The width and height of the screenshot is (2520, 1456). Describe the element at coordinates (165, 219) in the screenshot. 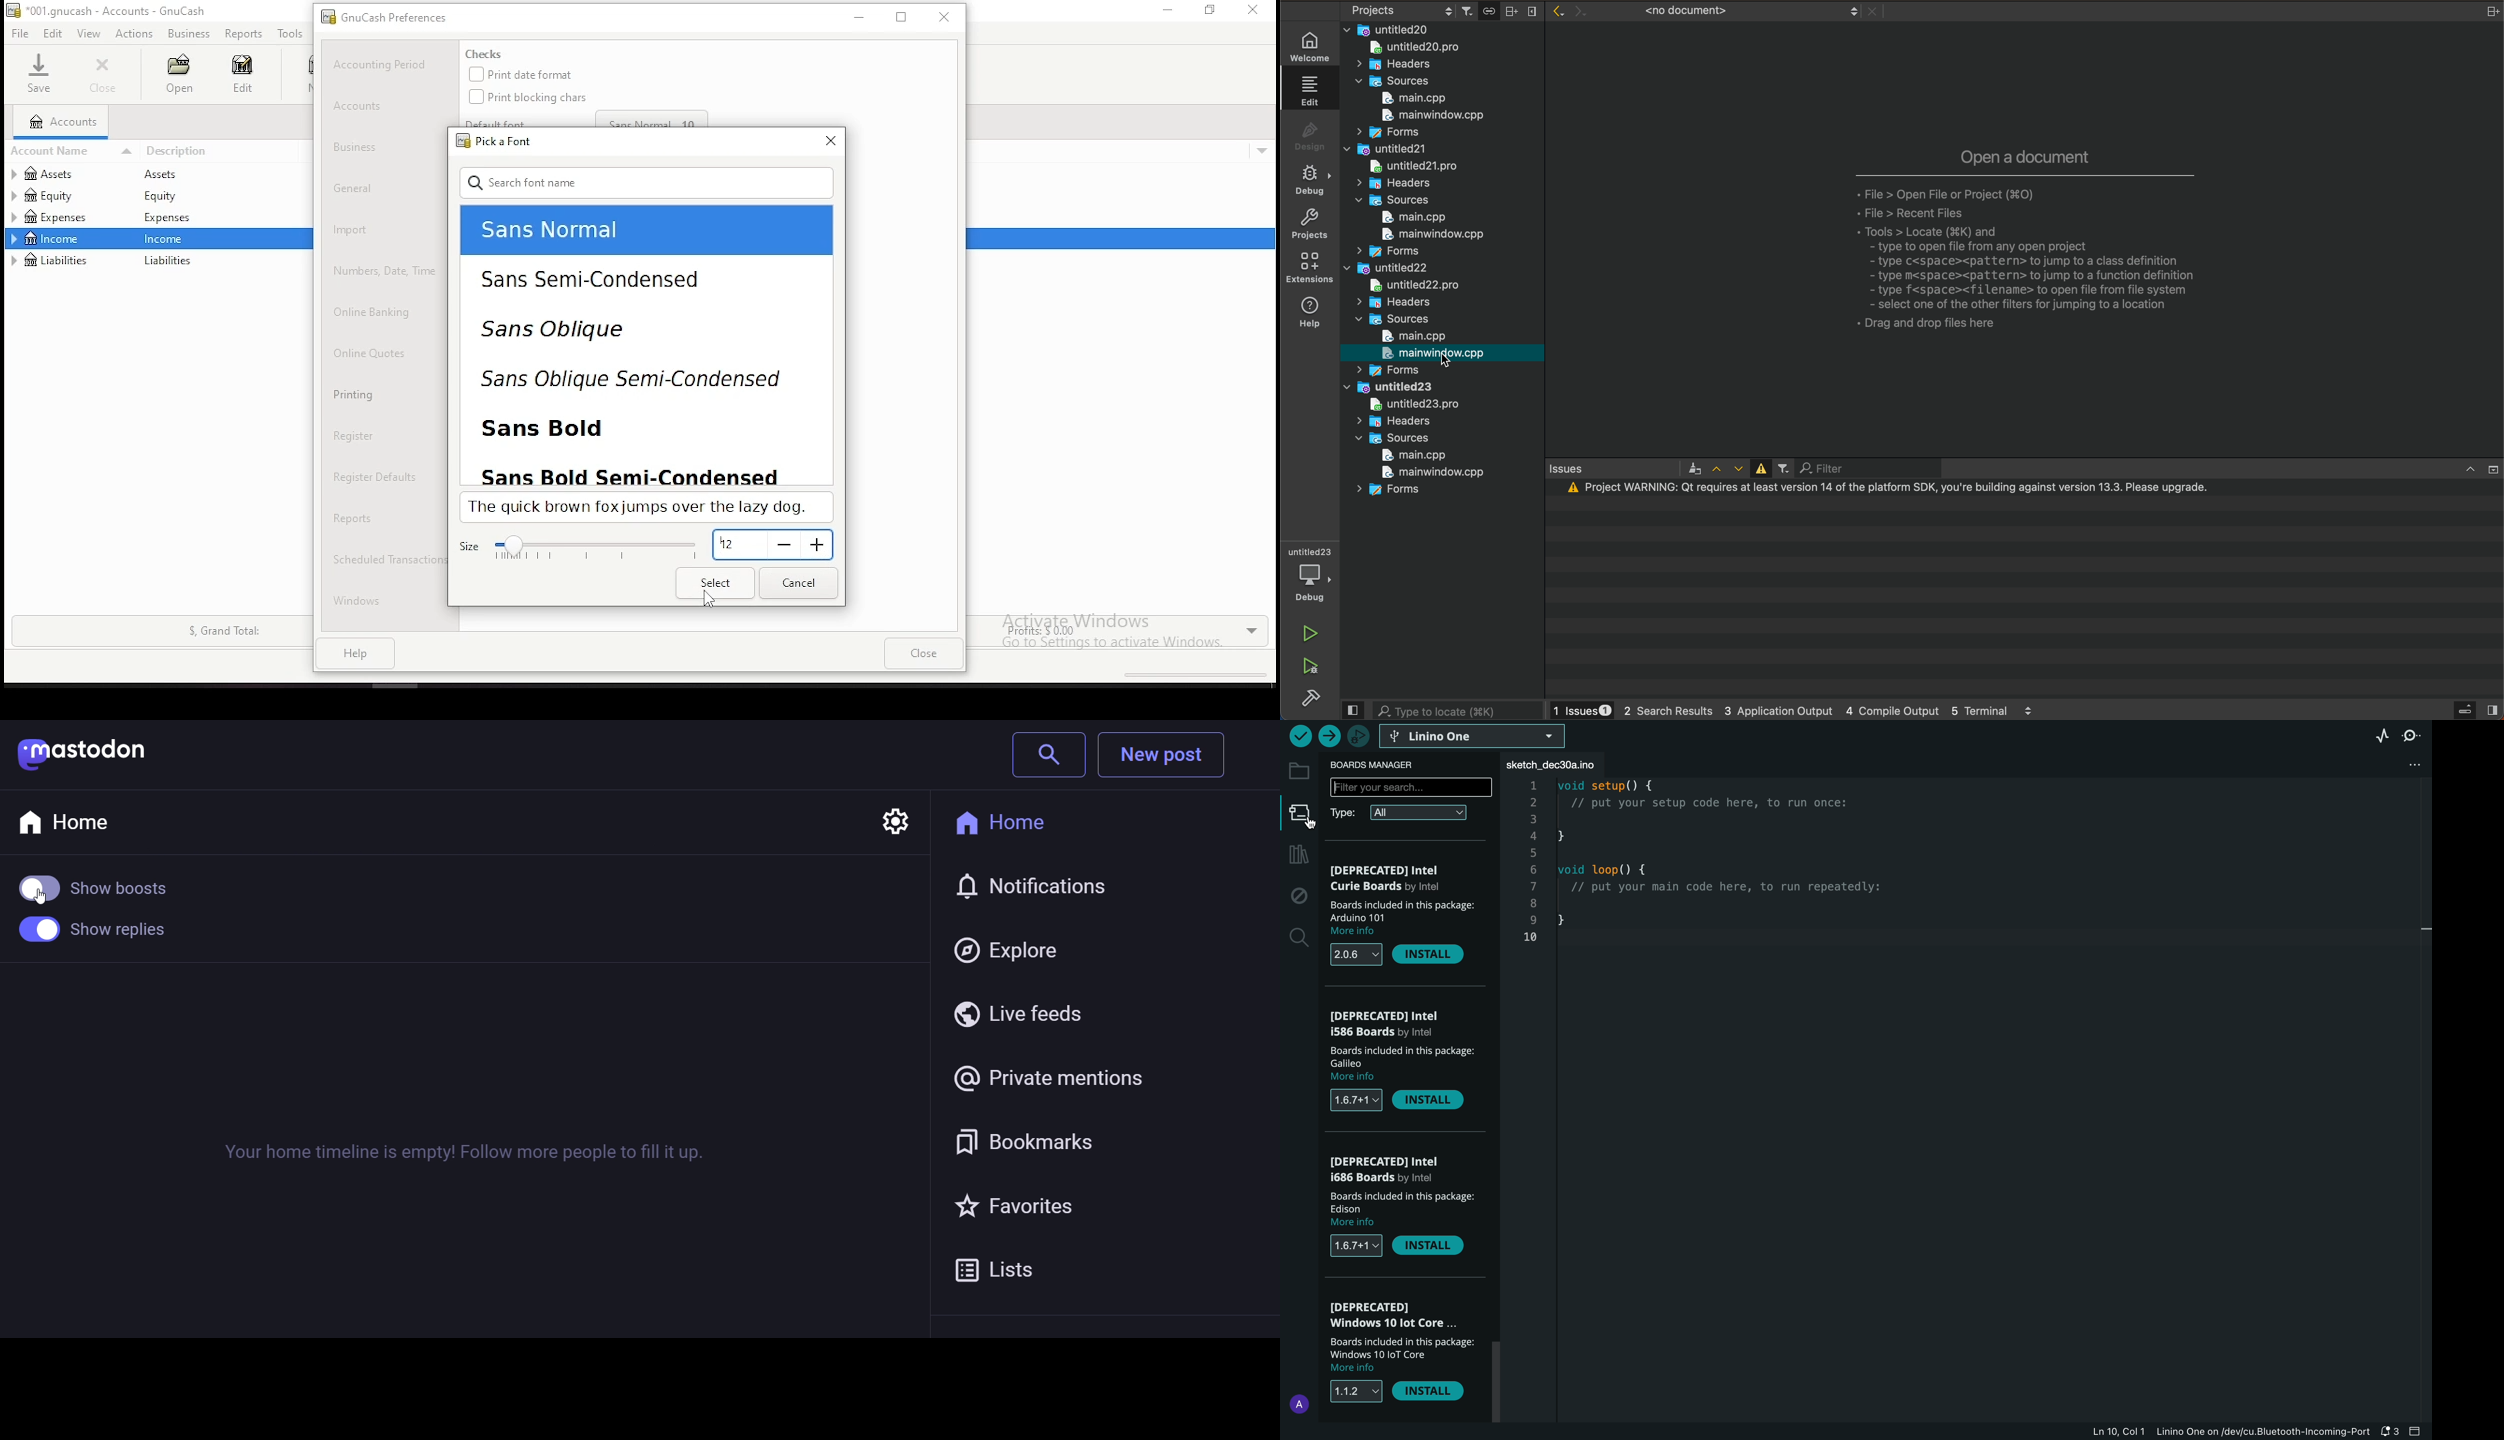

I see `Expenses` at that location.